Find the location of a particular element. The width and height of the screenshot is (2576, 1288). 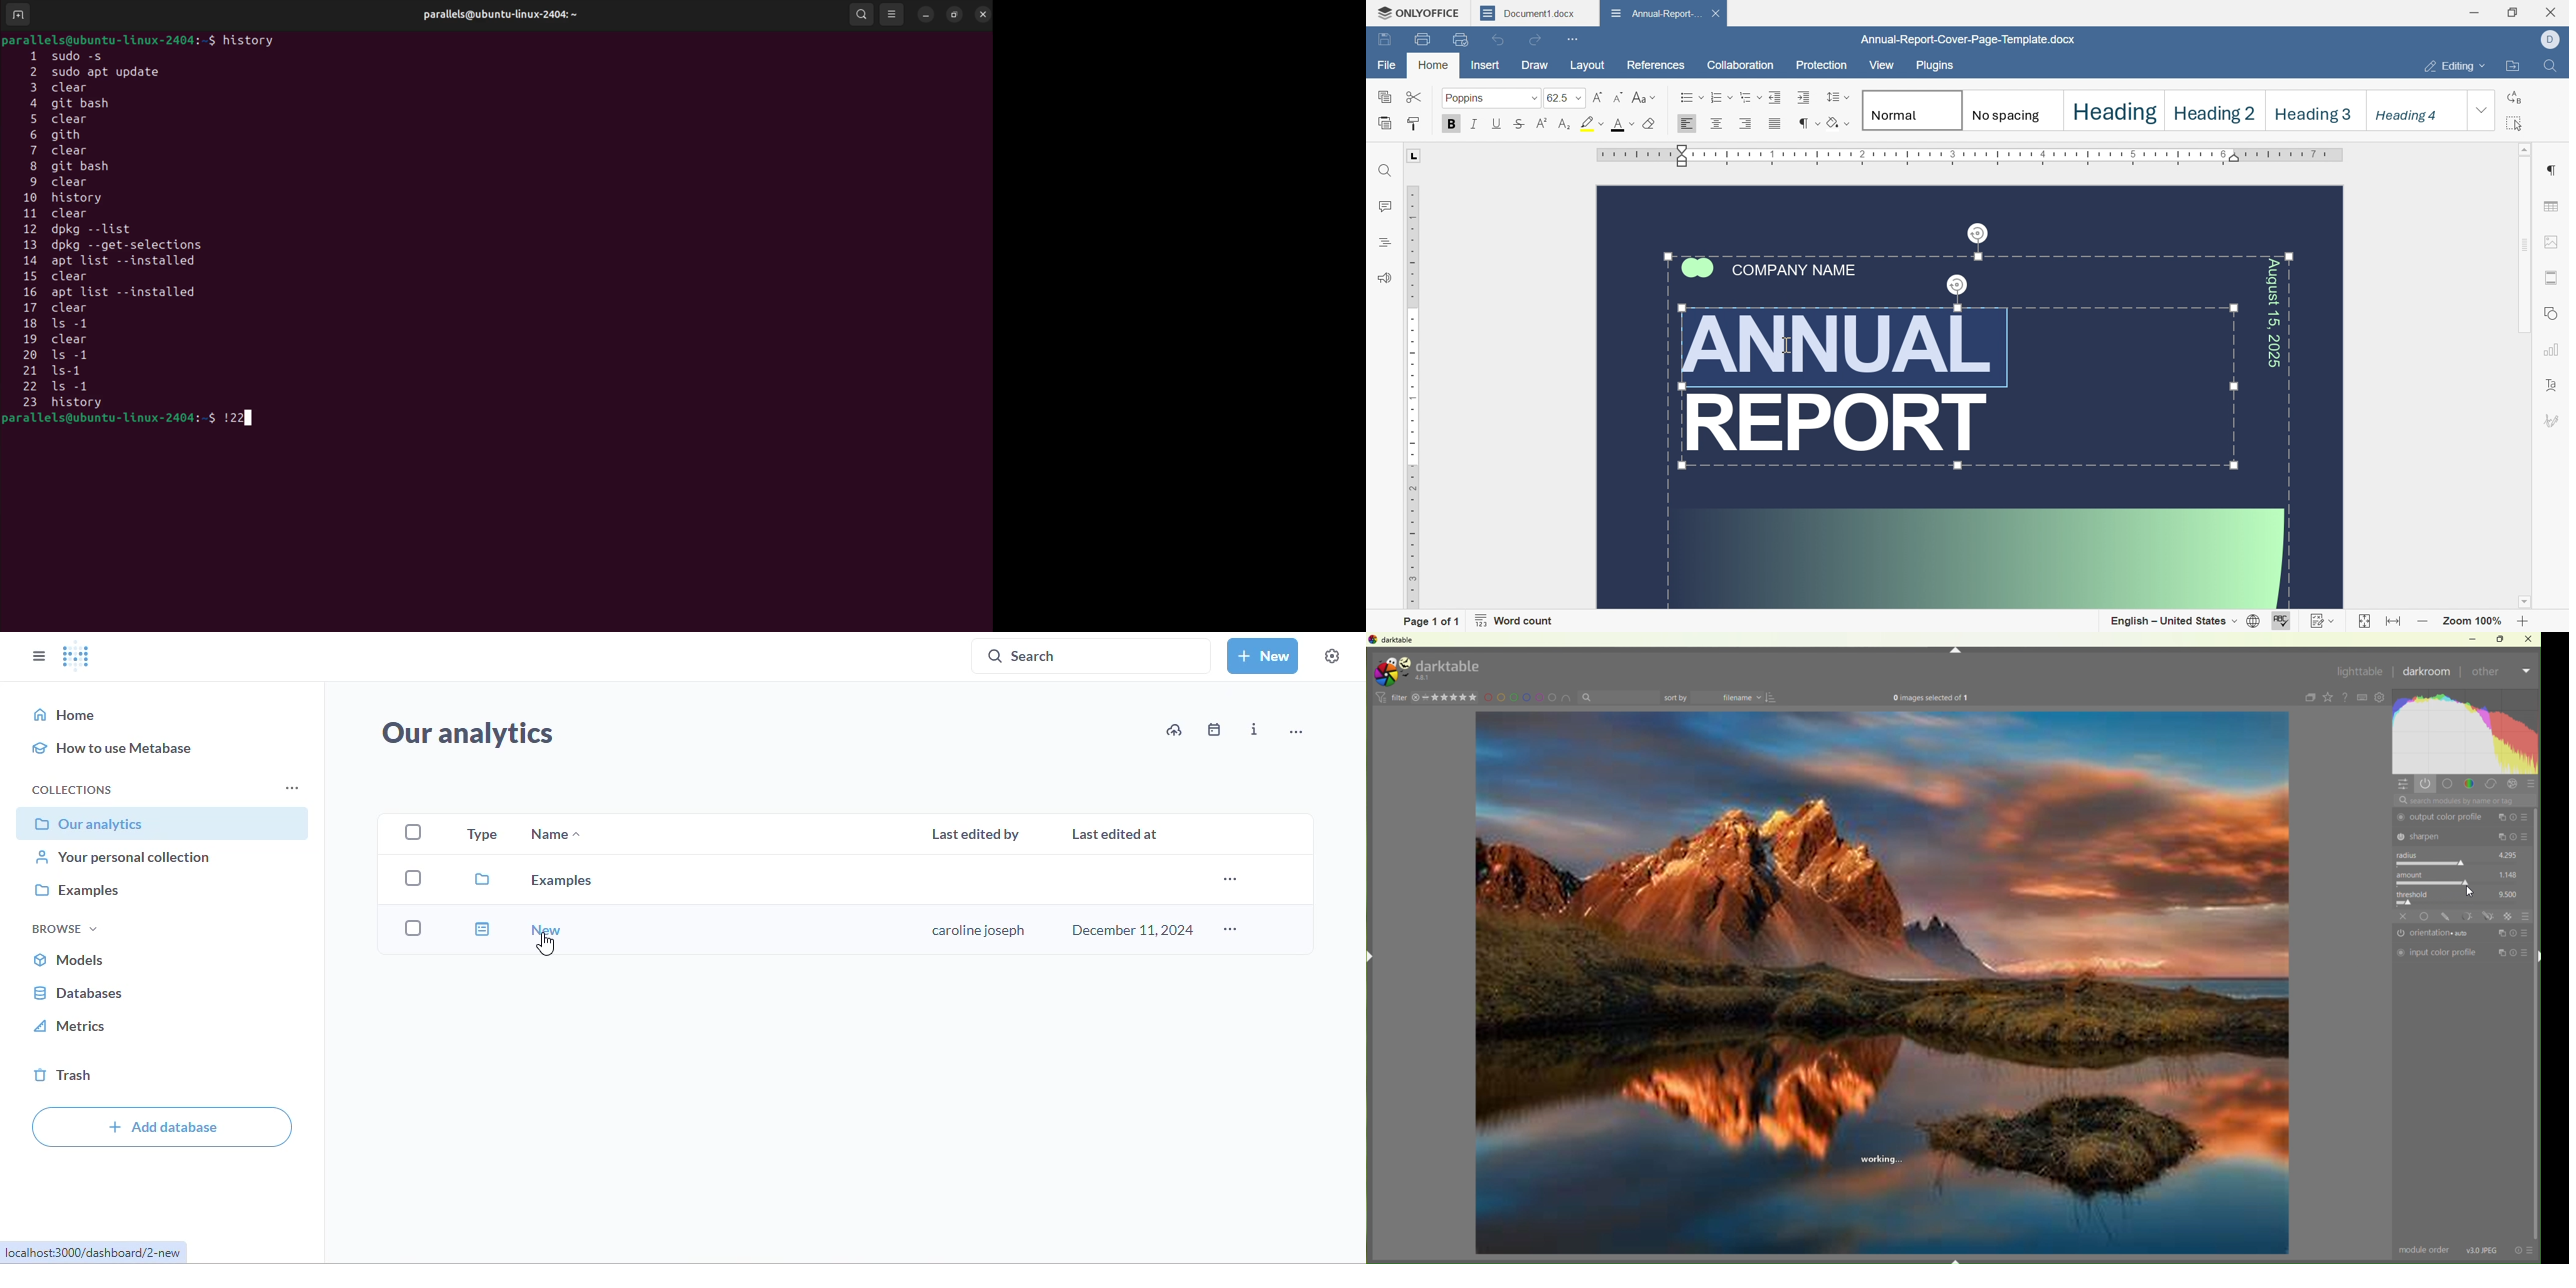

collaboration is located at coordinates (1741, 66).